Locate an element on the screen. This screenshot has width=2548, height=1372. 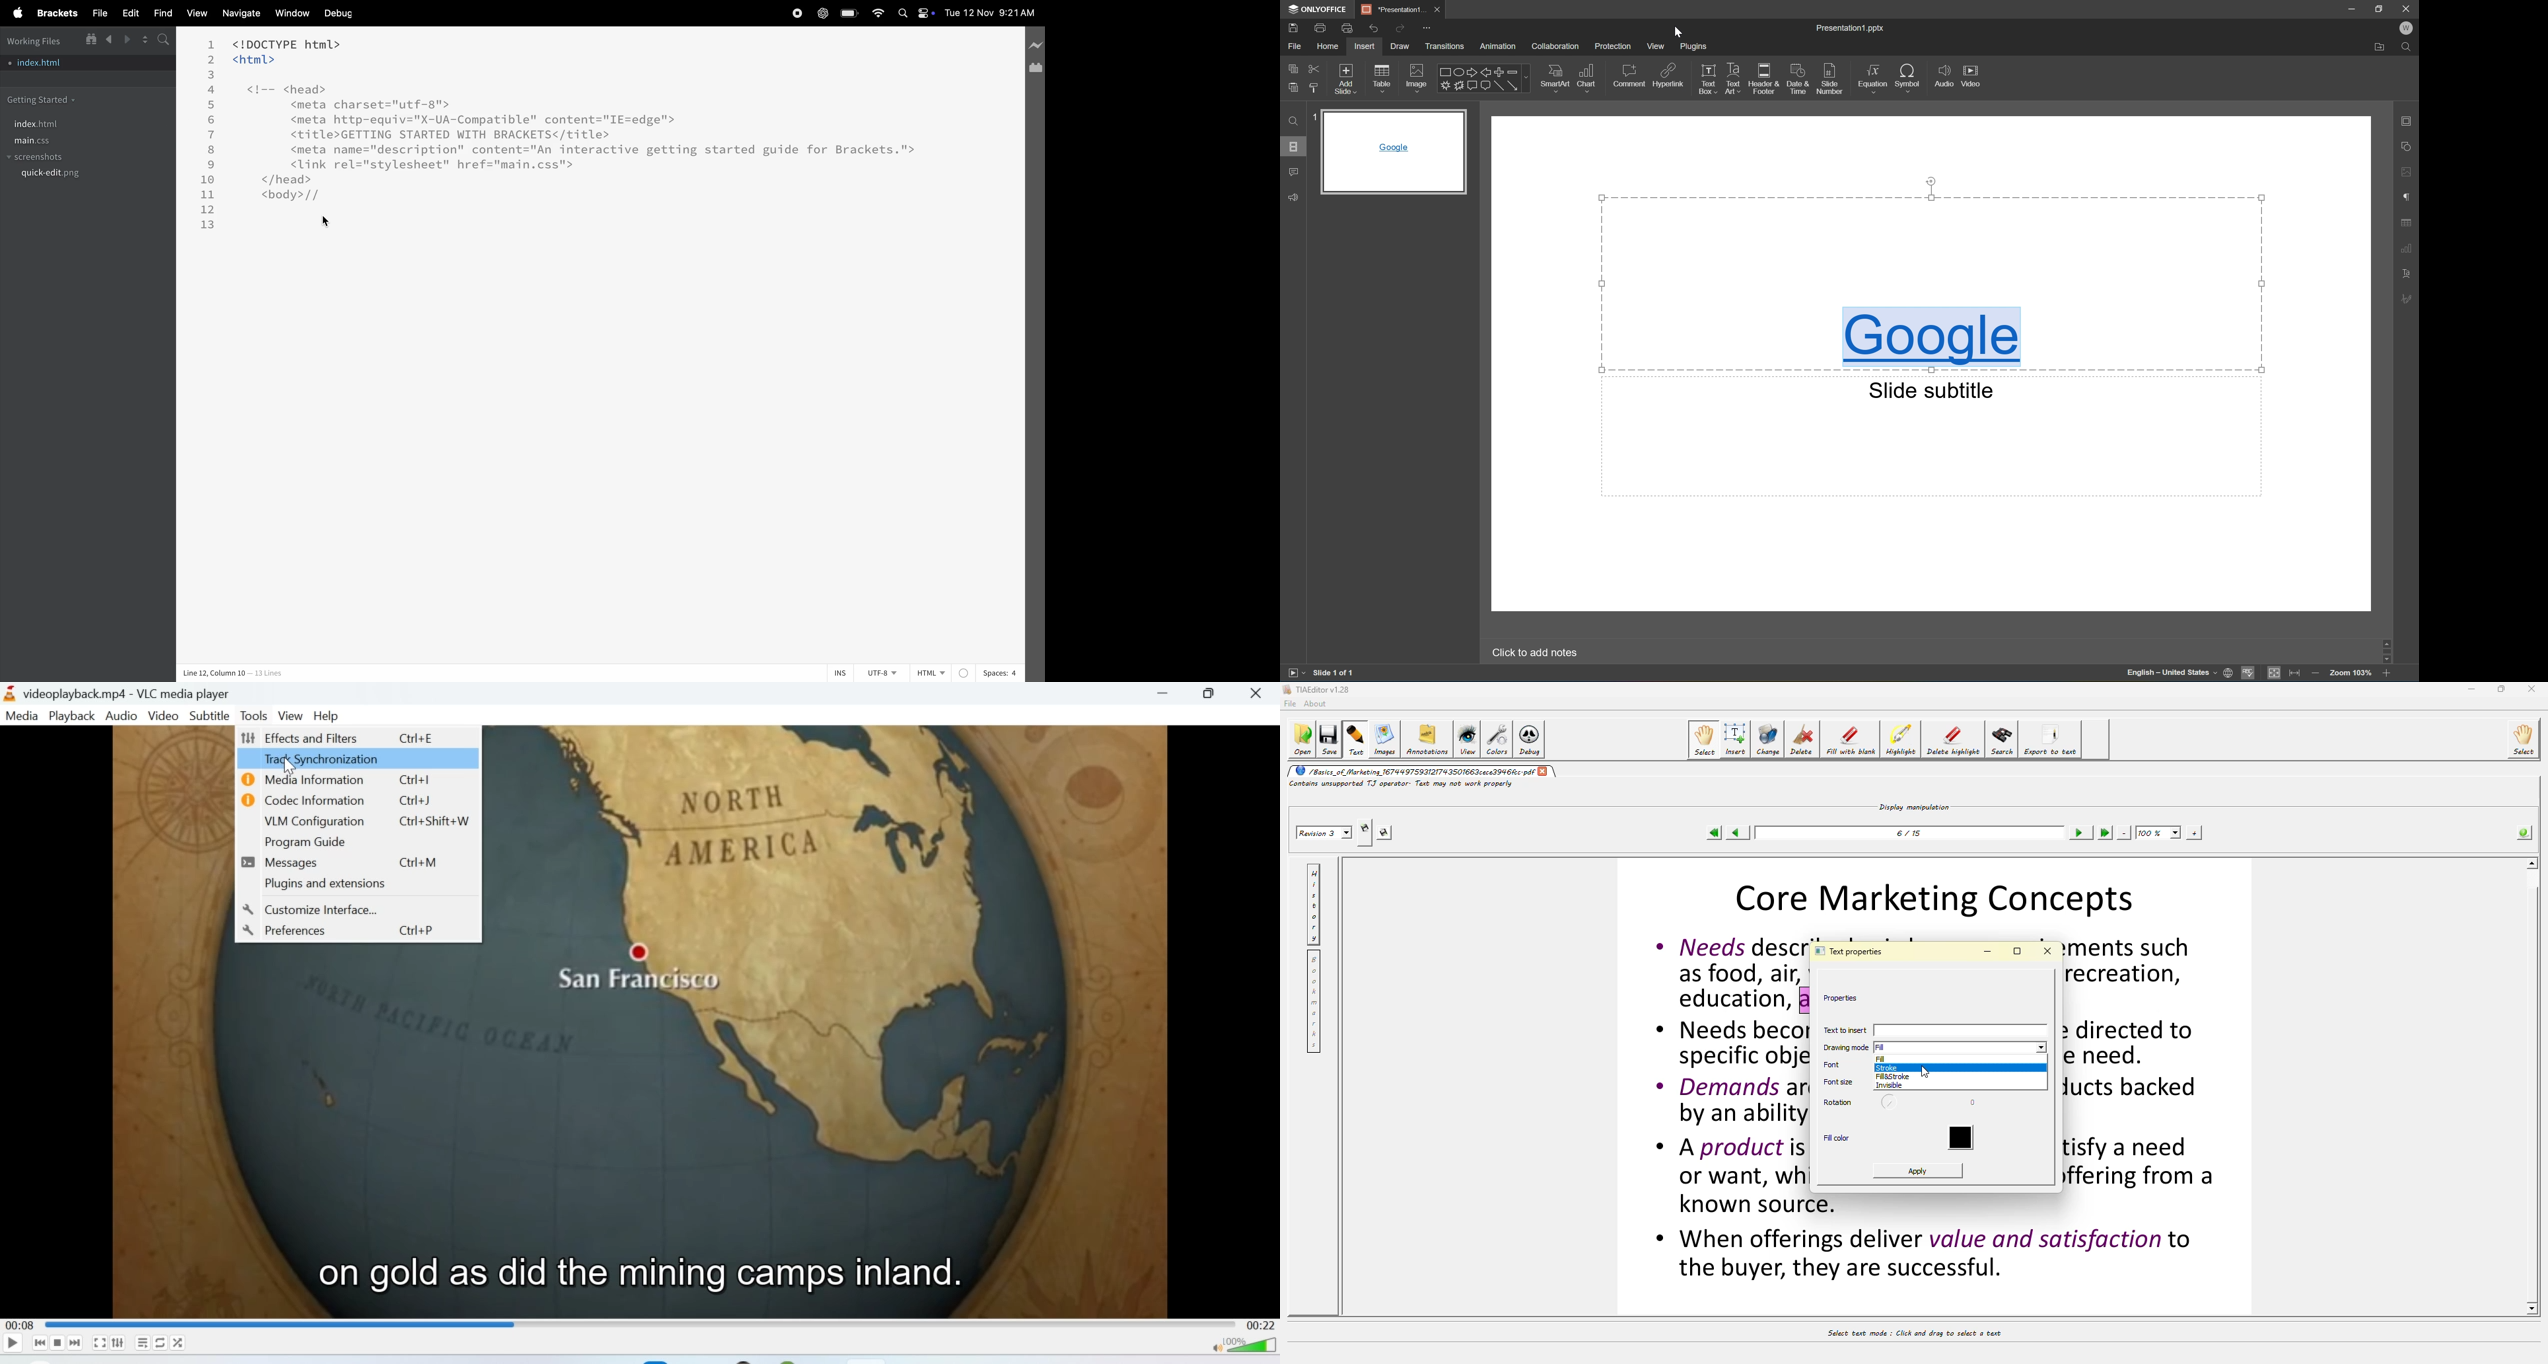
Video is located at coordinates (1970, 74).